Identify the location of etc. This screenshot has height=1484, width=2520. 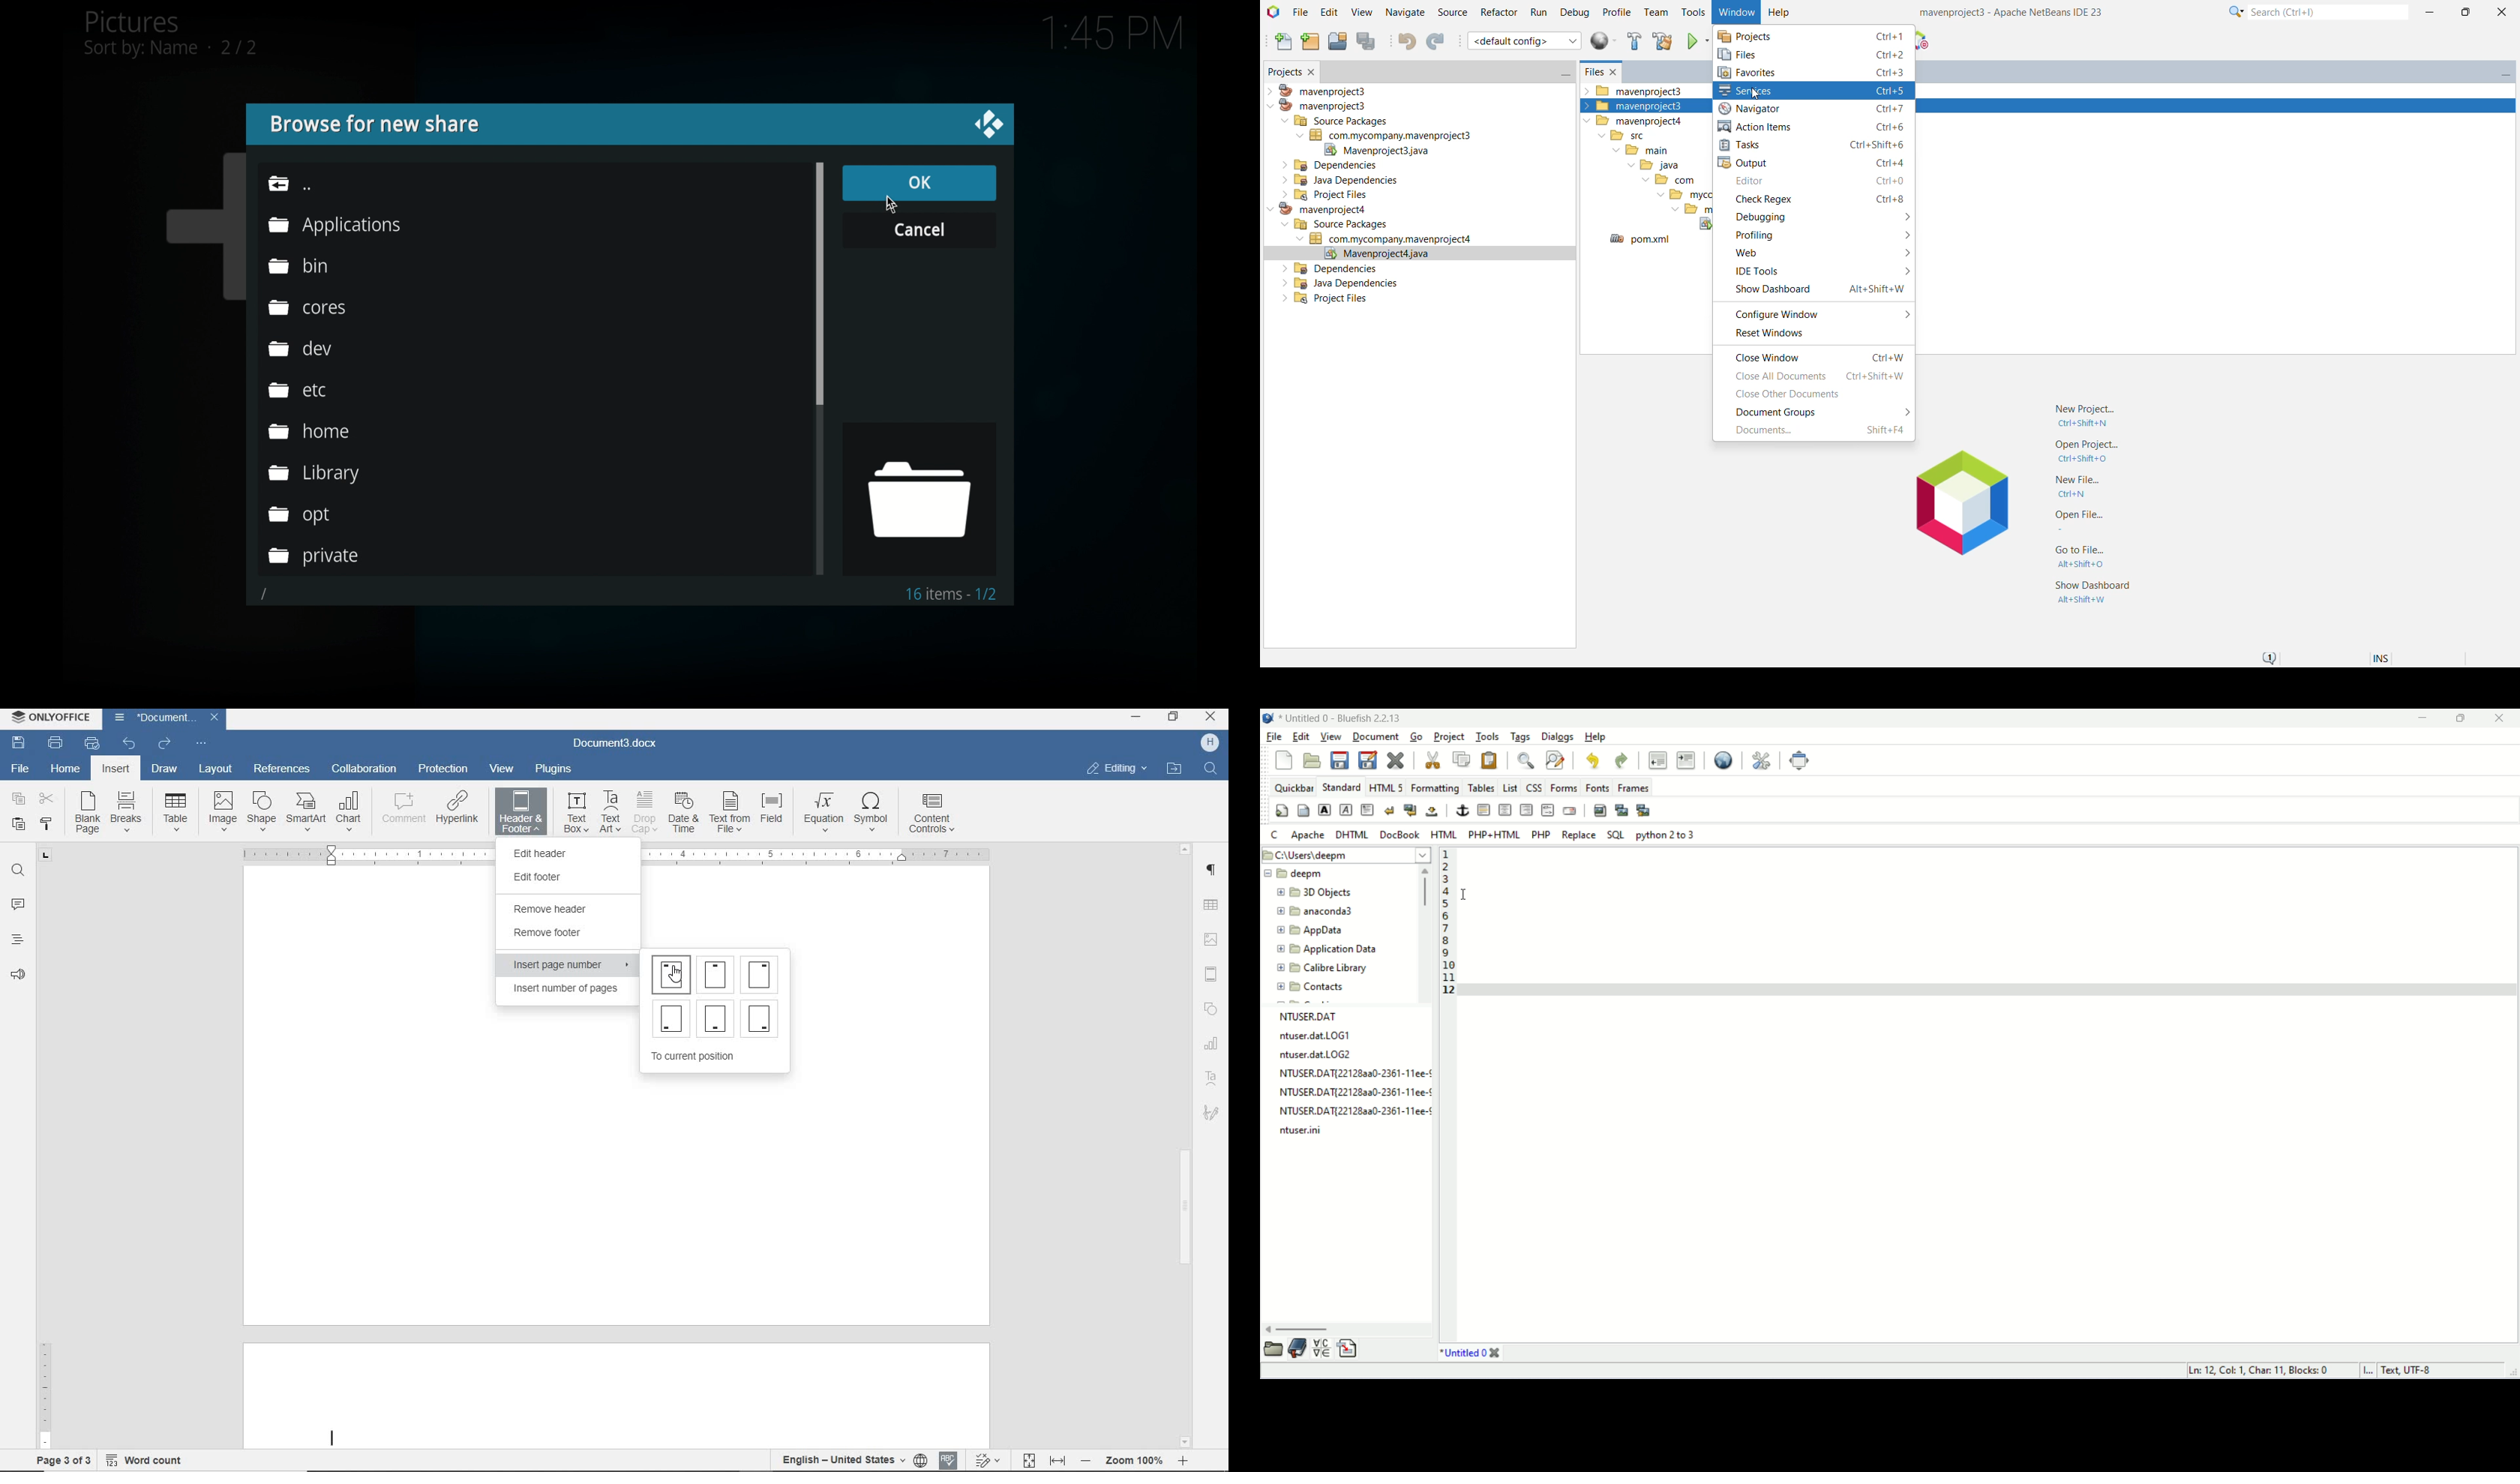
(297, 389).